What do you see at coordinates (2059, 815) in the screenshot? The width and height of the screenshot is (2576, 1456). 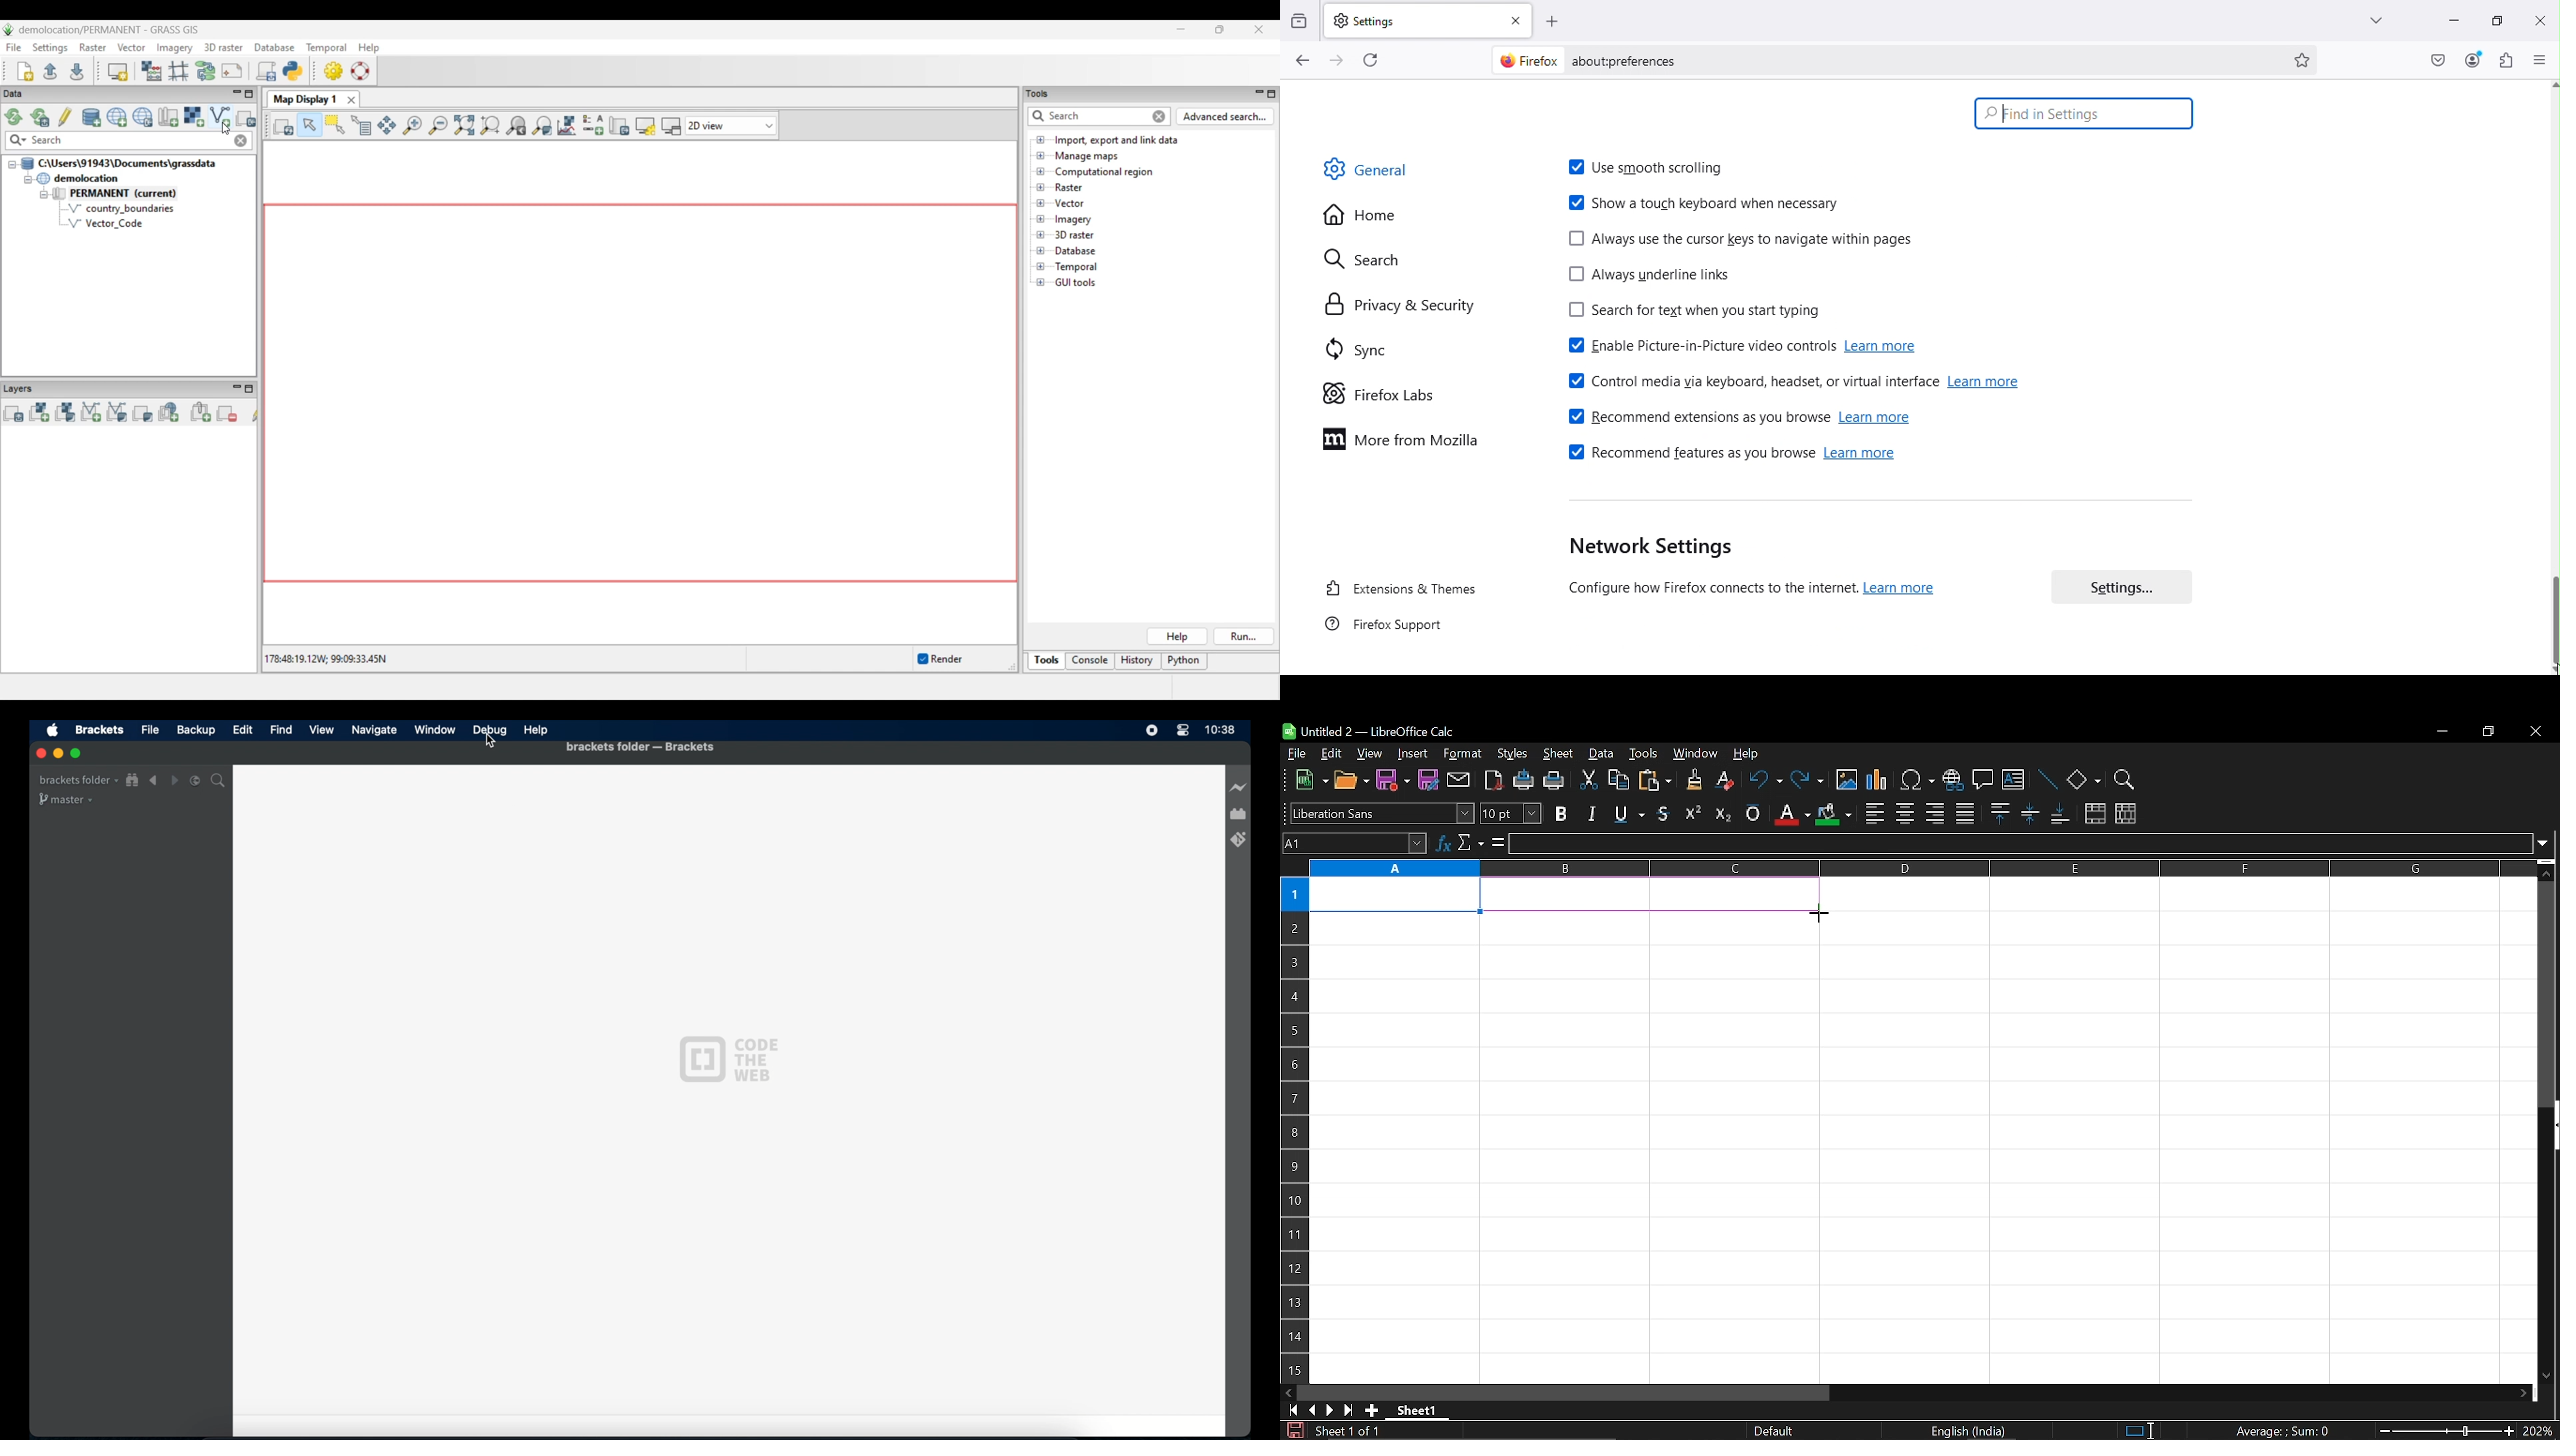 I see `align bottom` at bounding box center [2059, 815].